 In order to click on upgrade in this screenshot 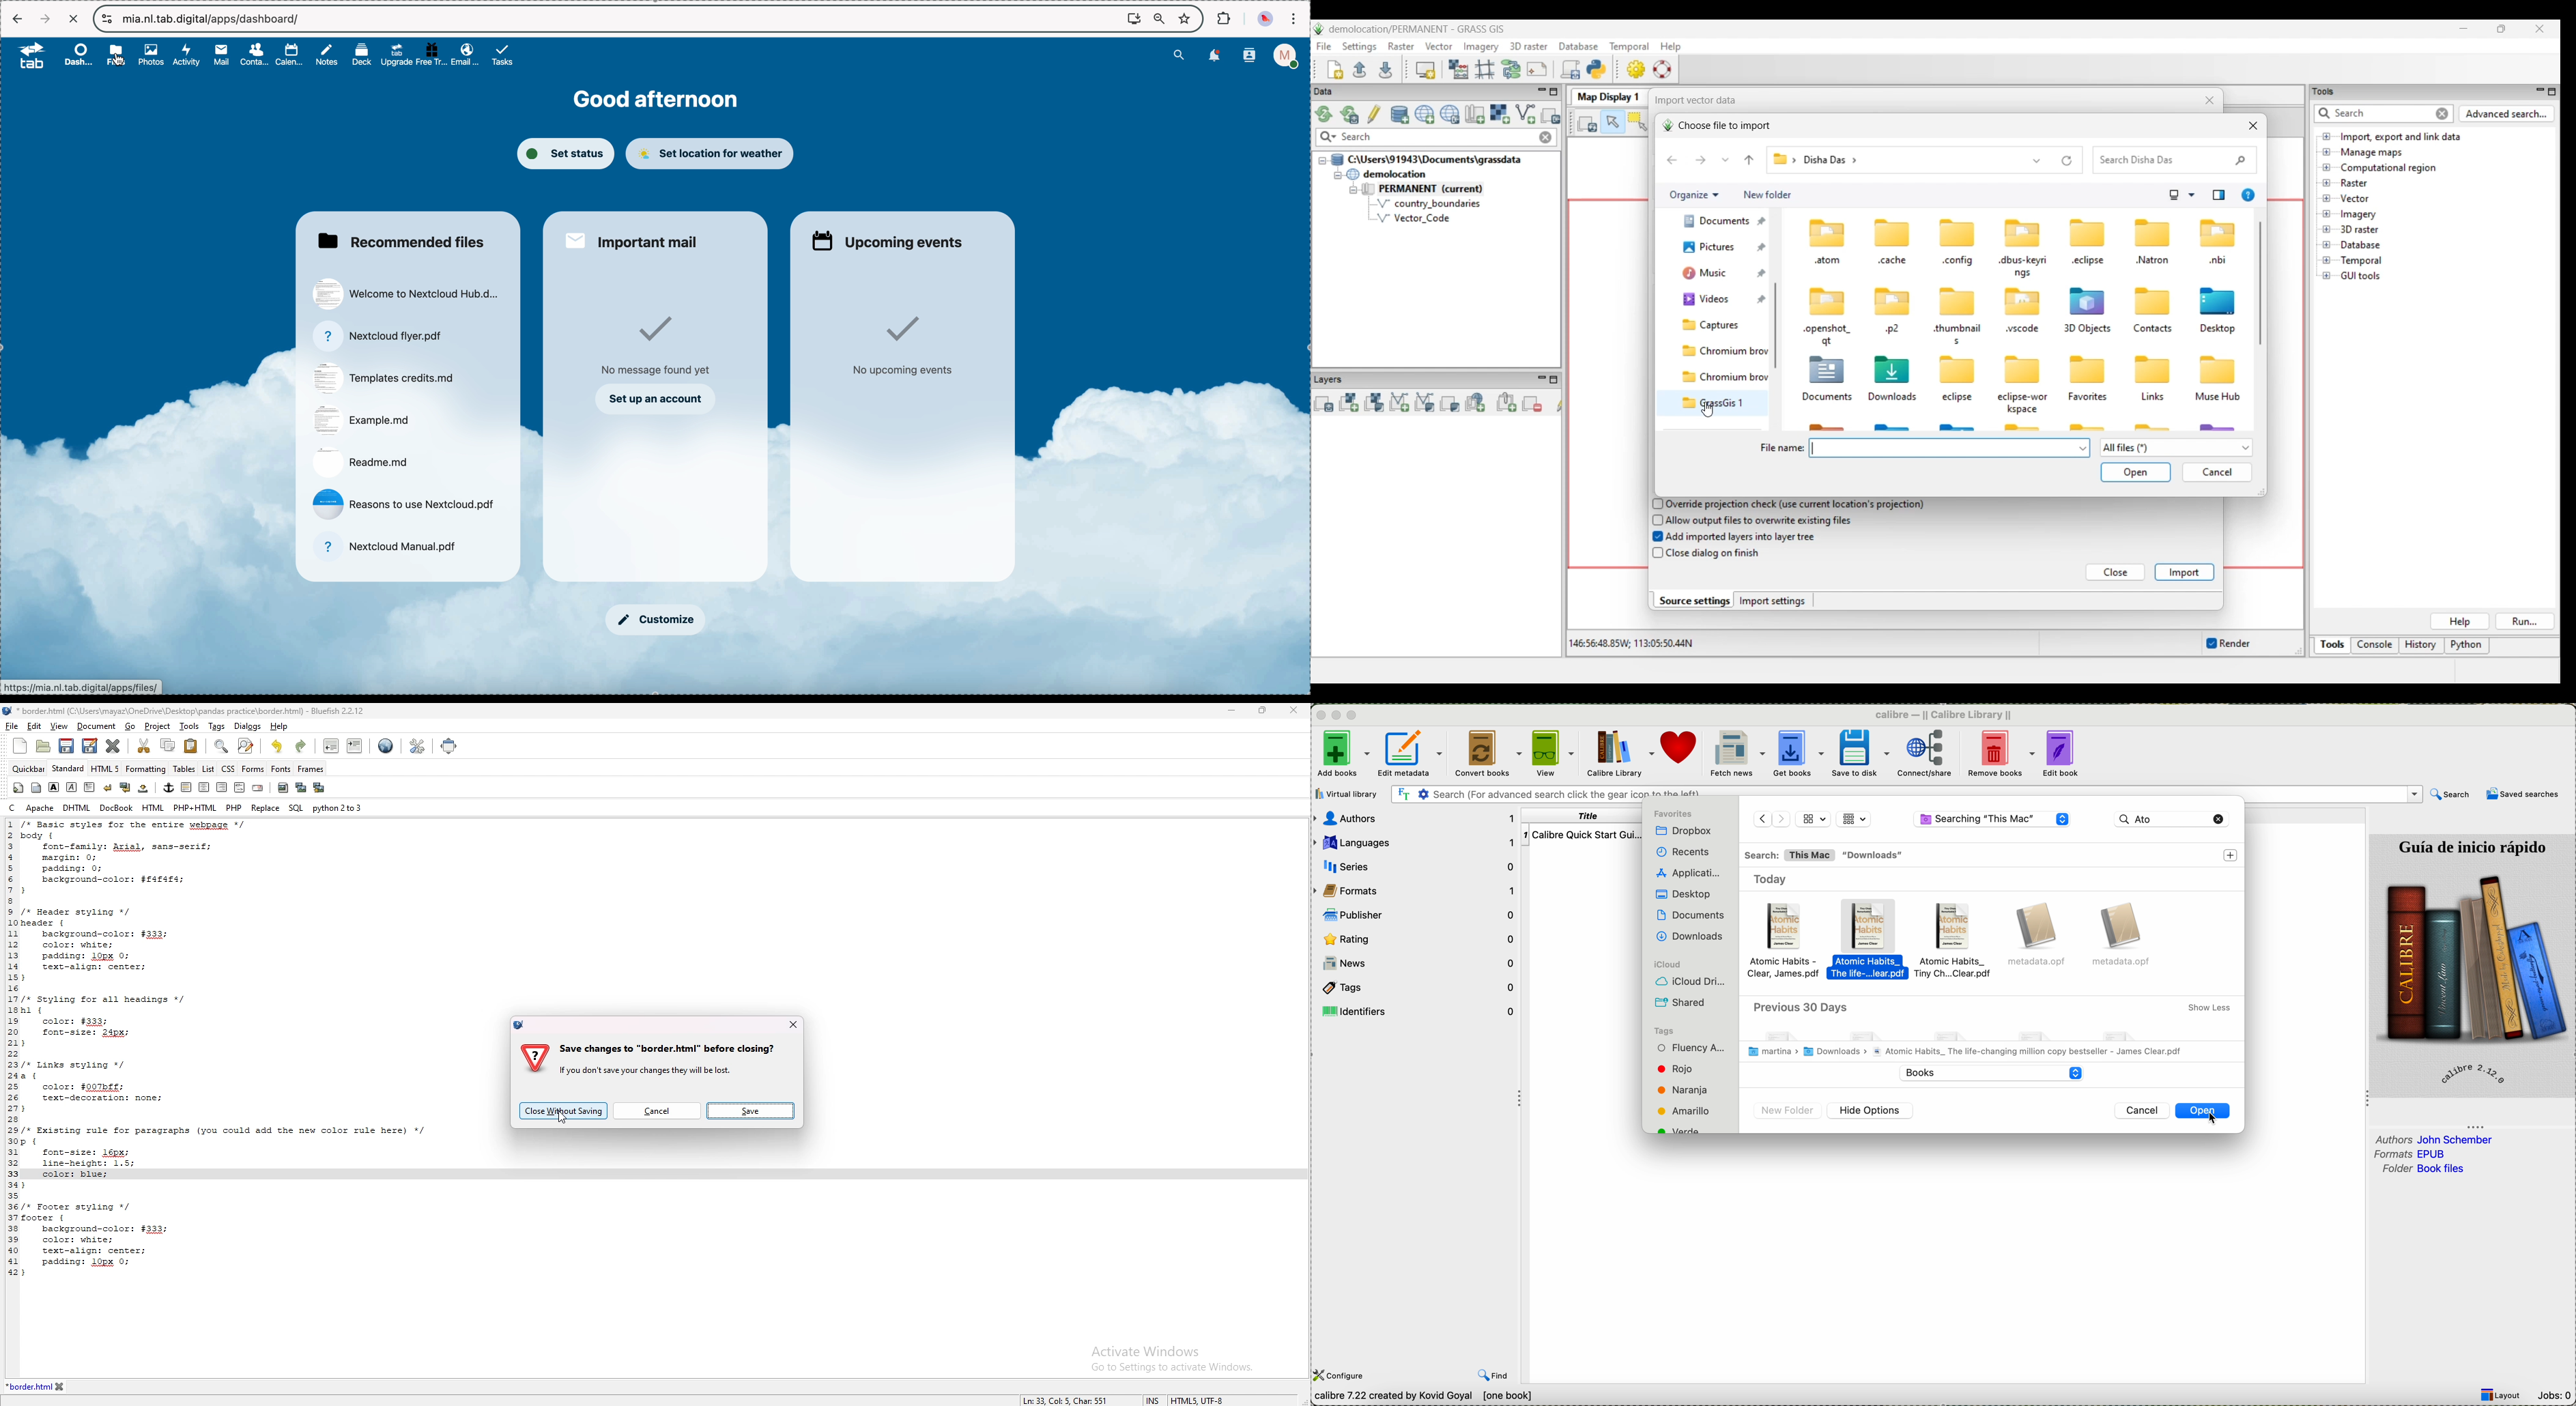, I will do `click(397, 55)`.